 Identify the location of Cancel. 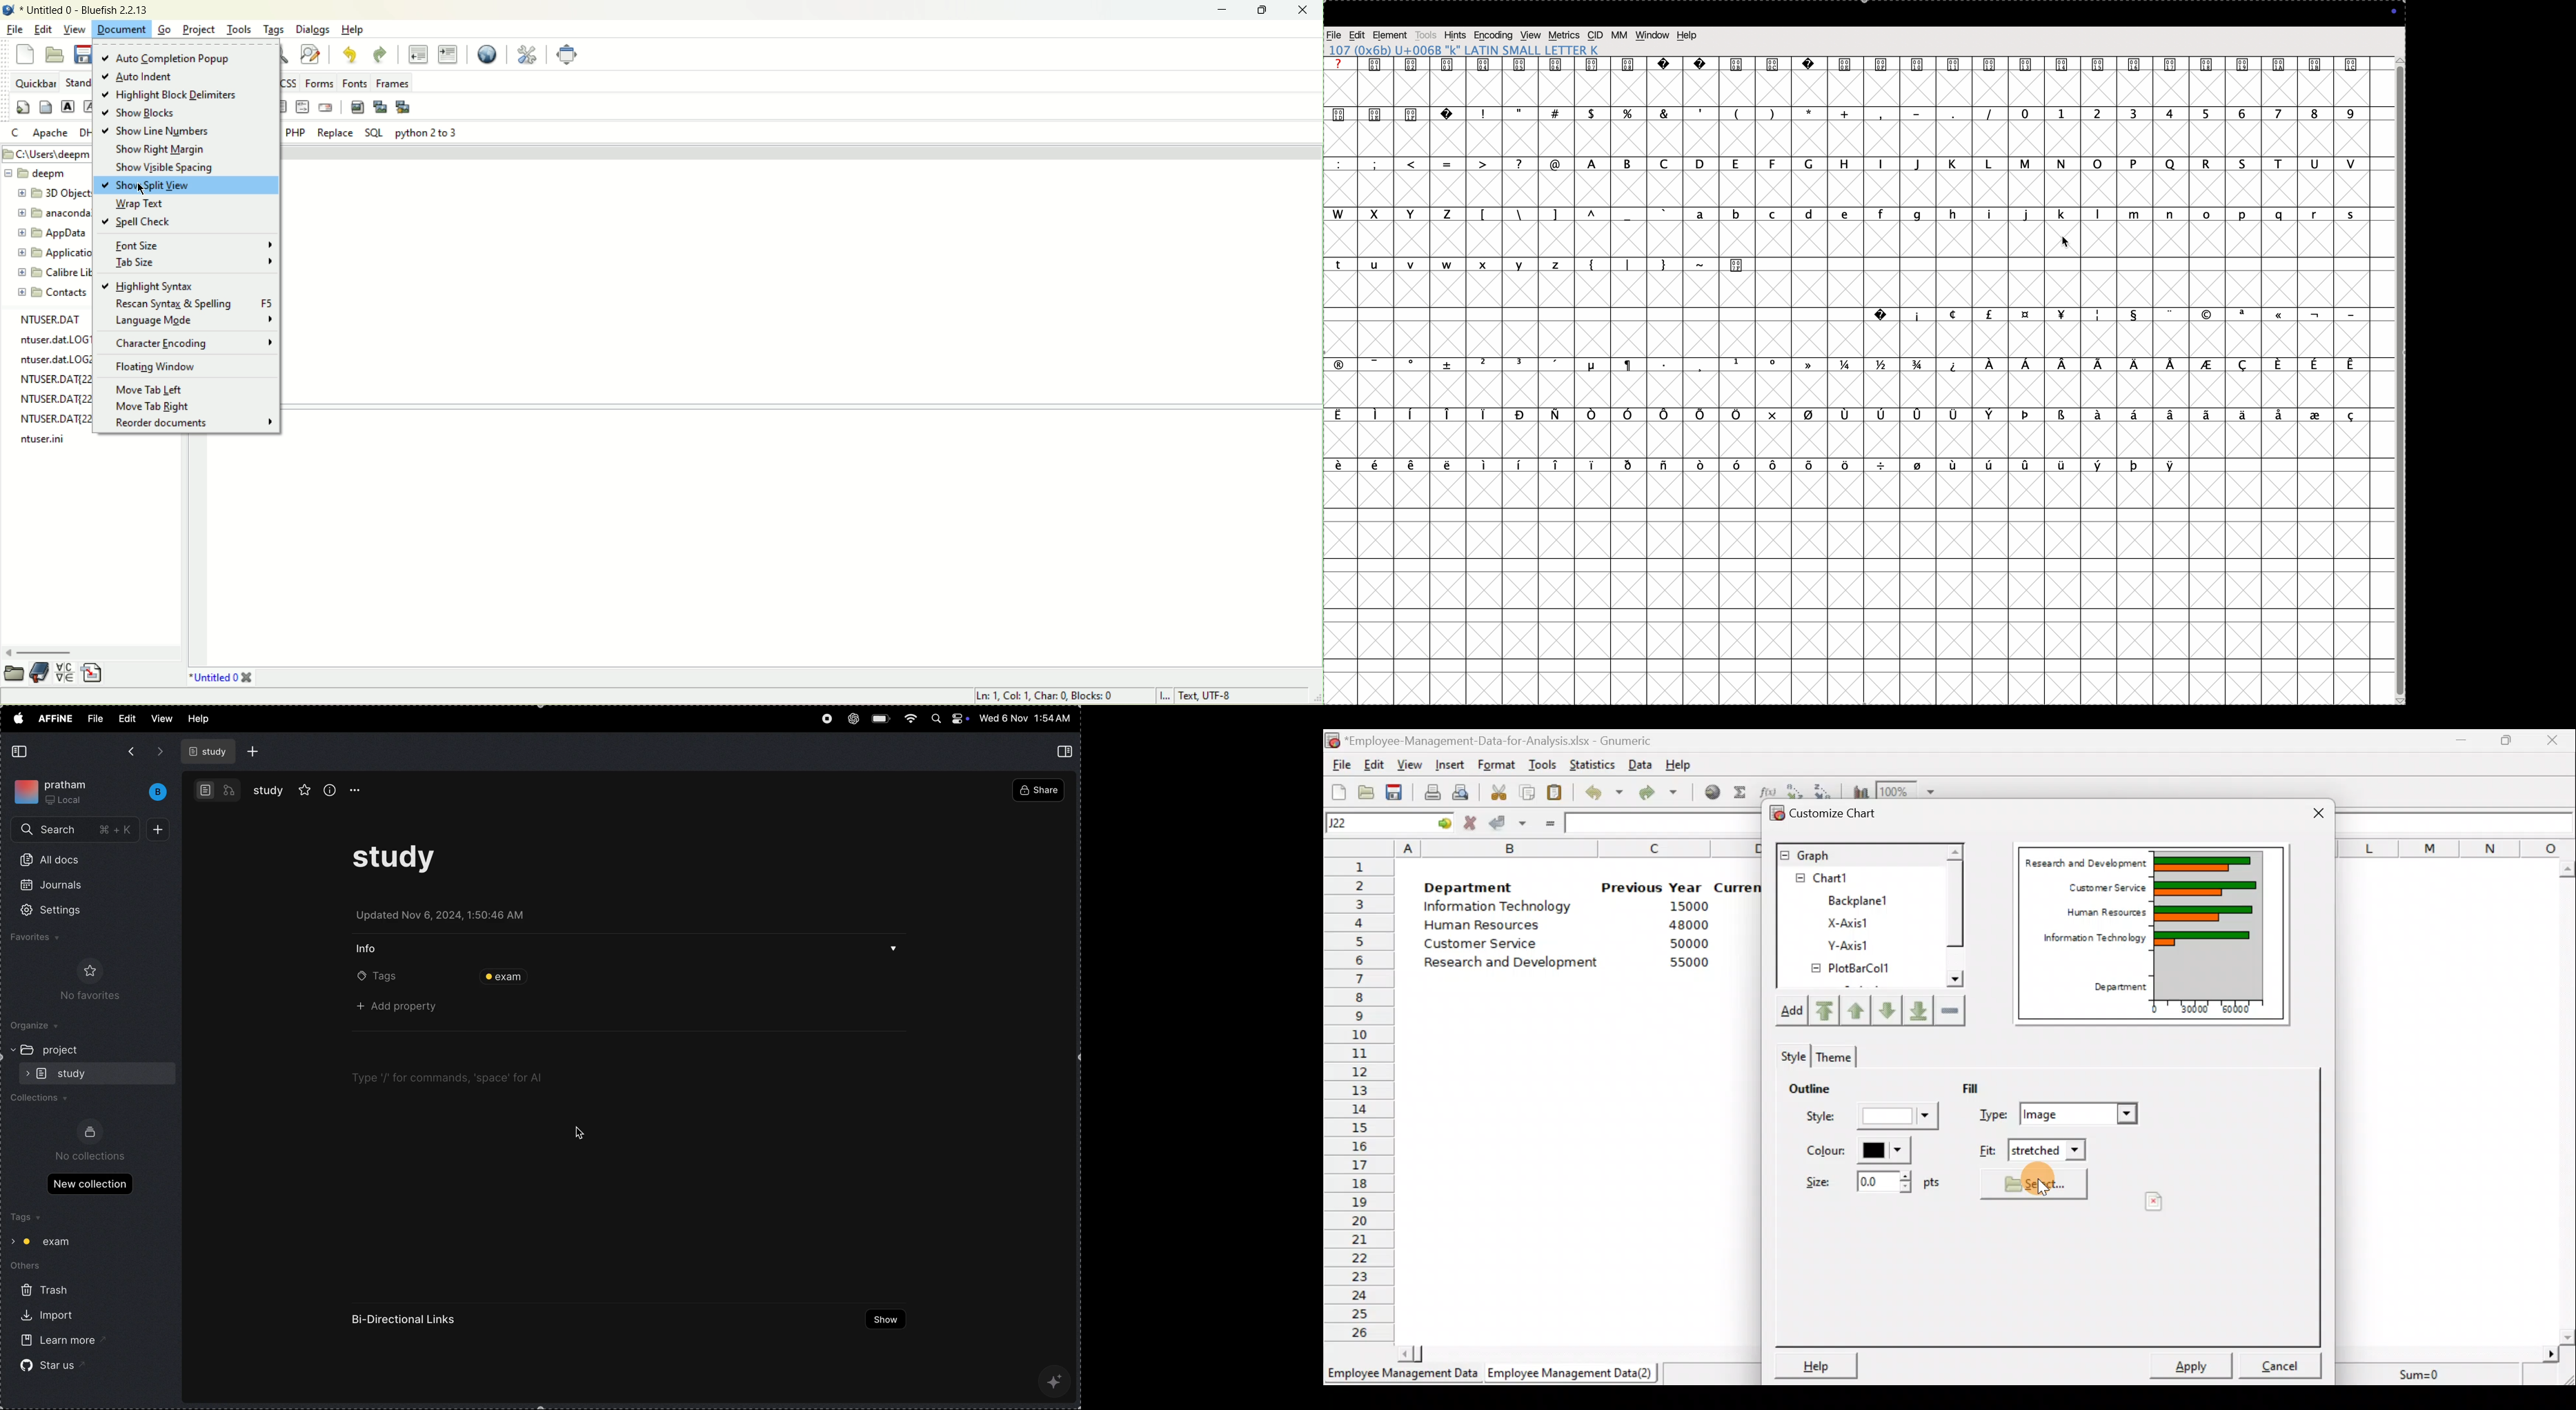
(2280, 1362).